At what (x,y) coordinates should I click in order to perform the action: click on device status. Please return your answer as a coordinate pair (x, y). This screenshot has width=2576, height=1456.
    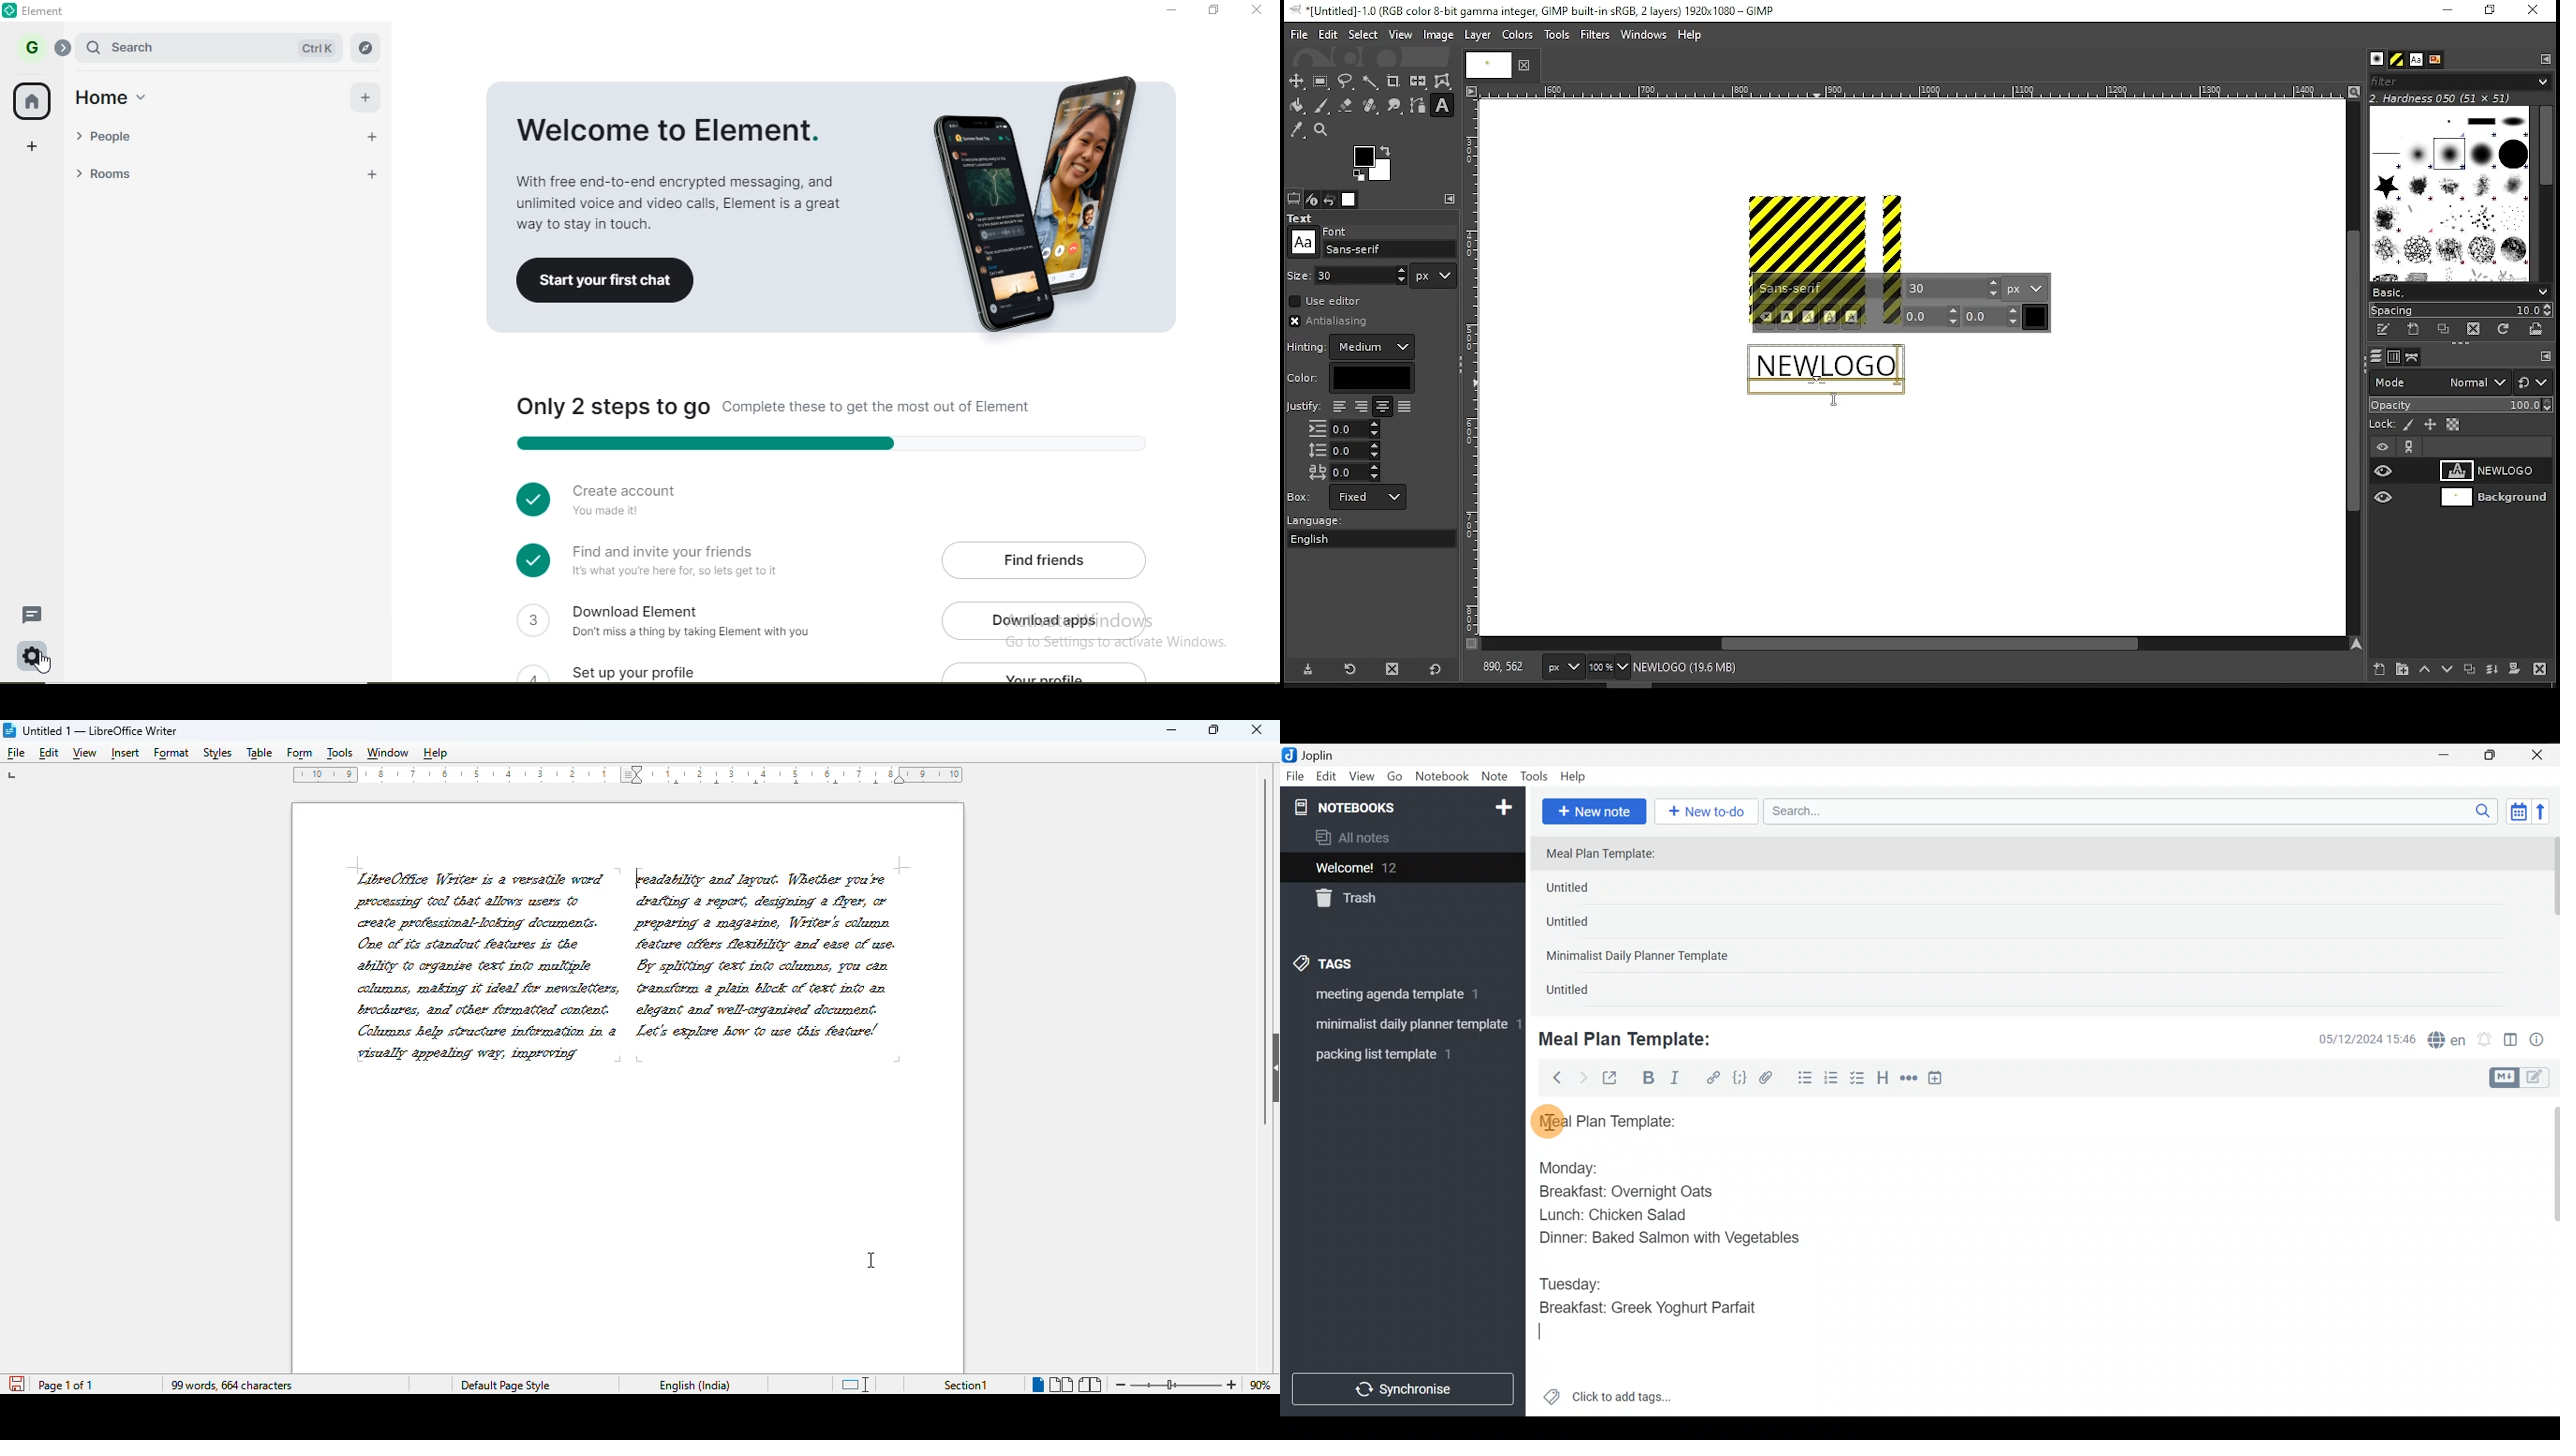
    Looking at the image, I should click on (1312, 199).